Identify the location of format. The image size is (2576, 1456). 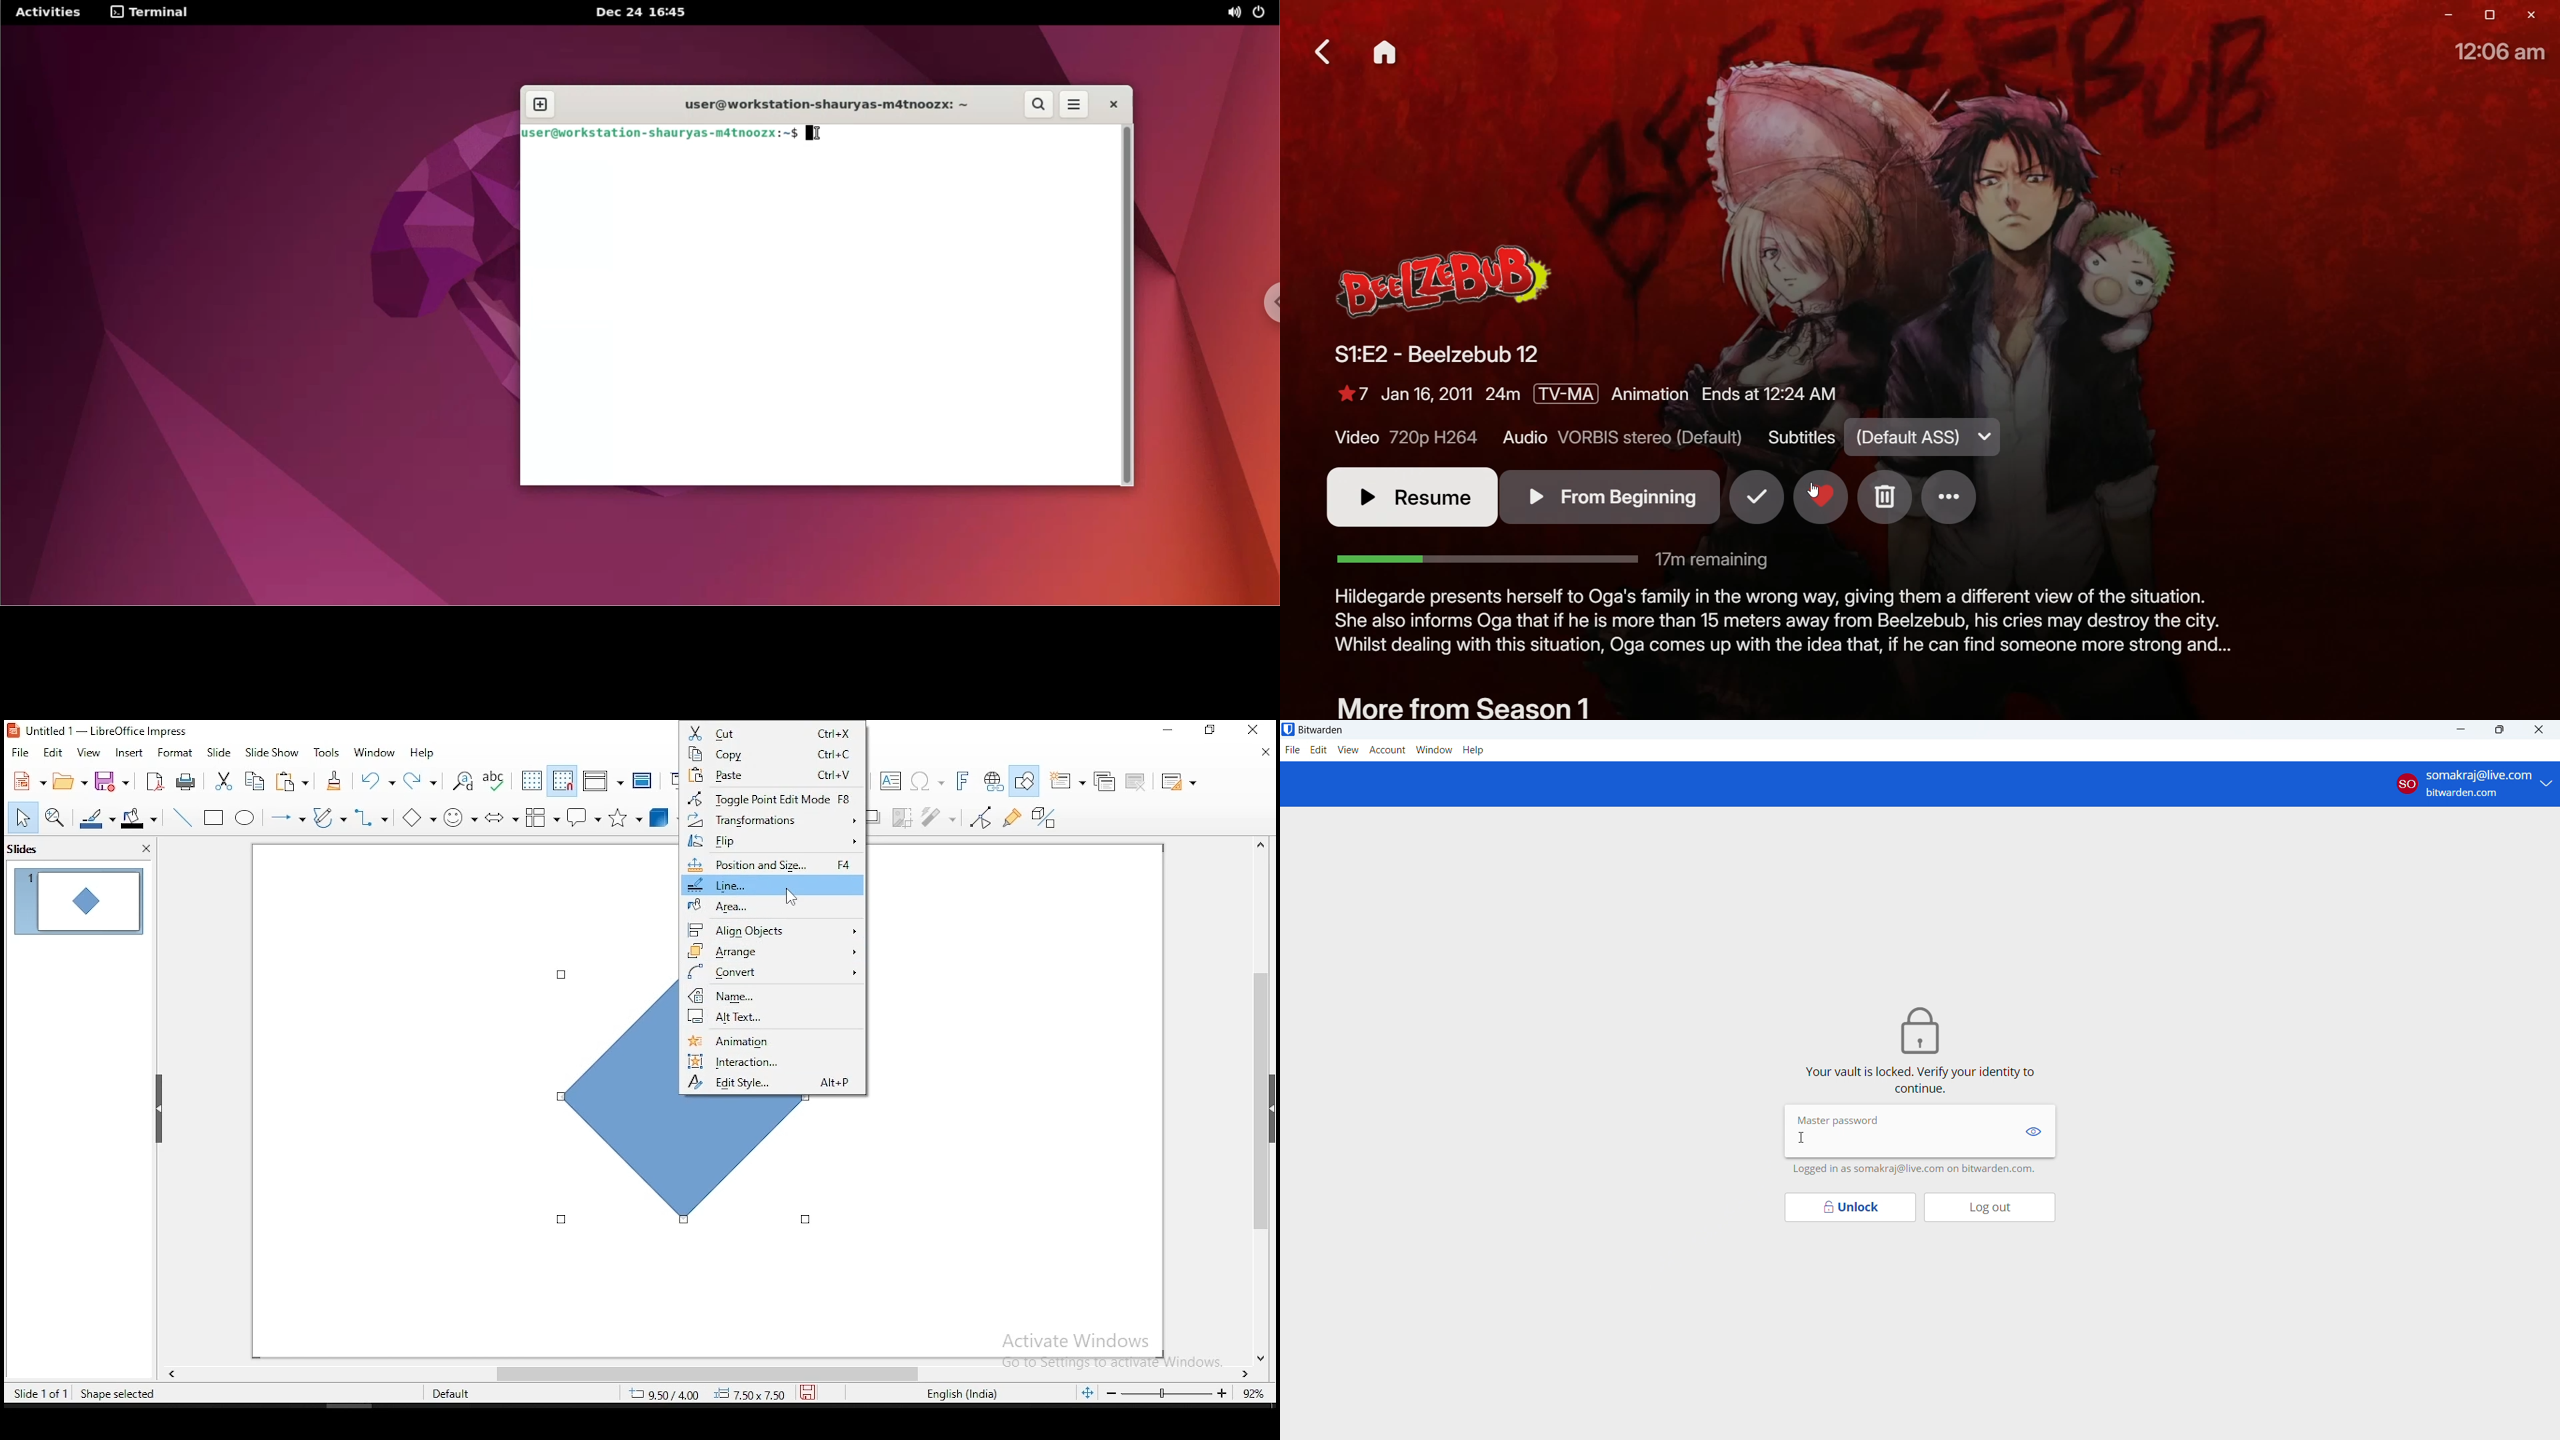
(179, 751).